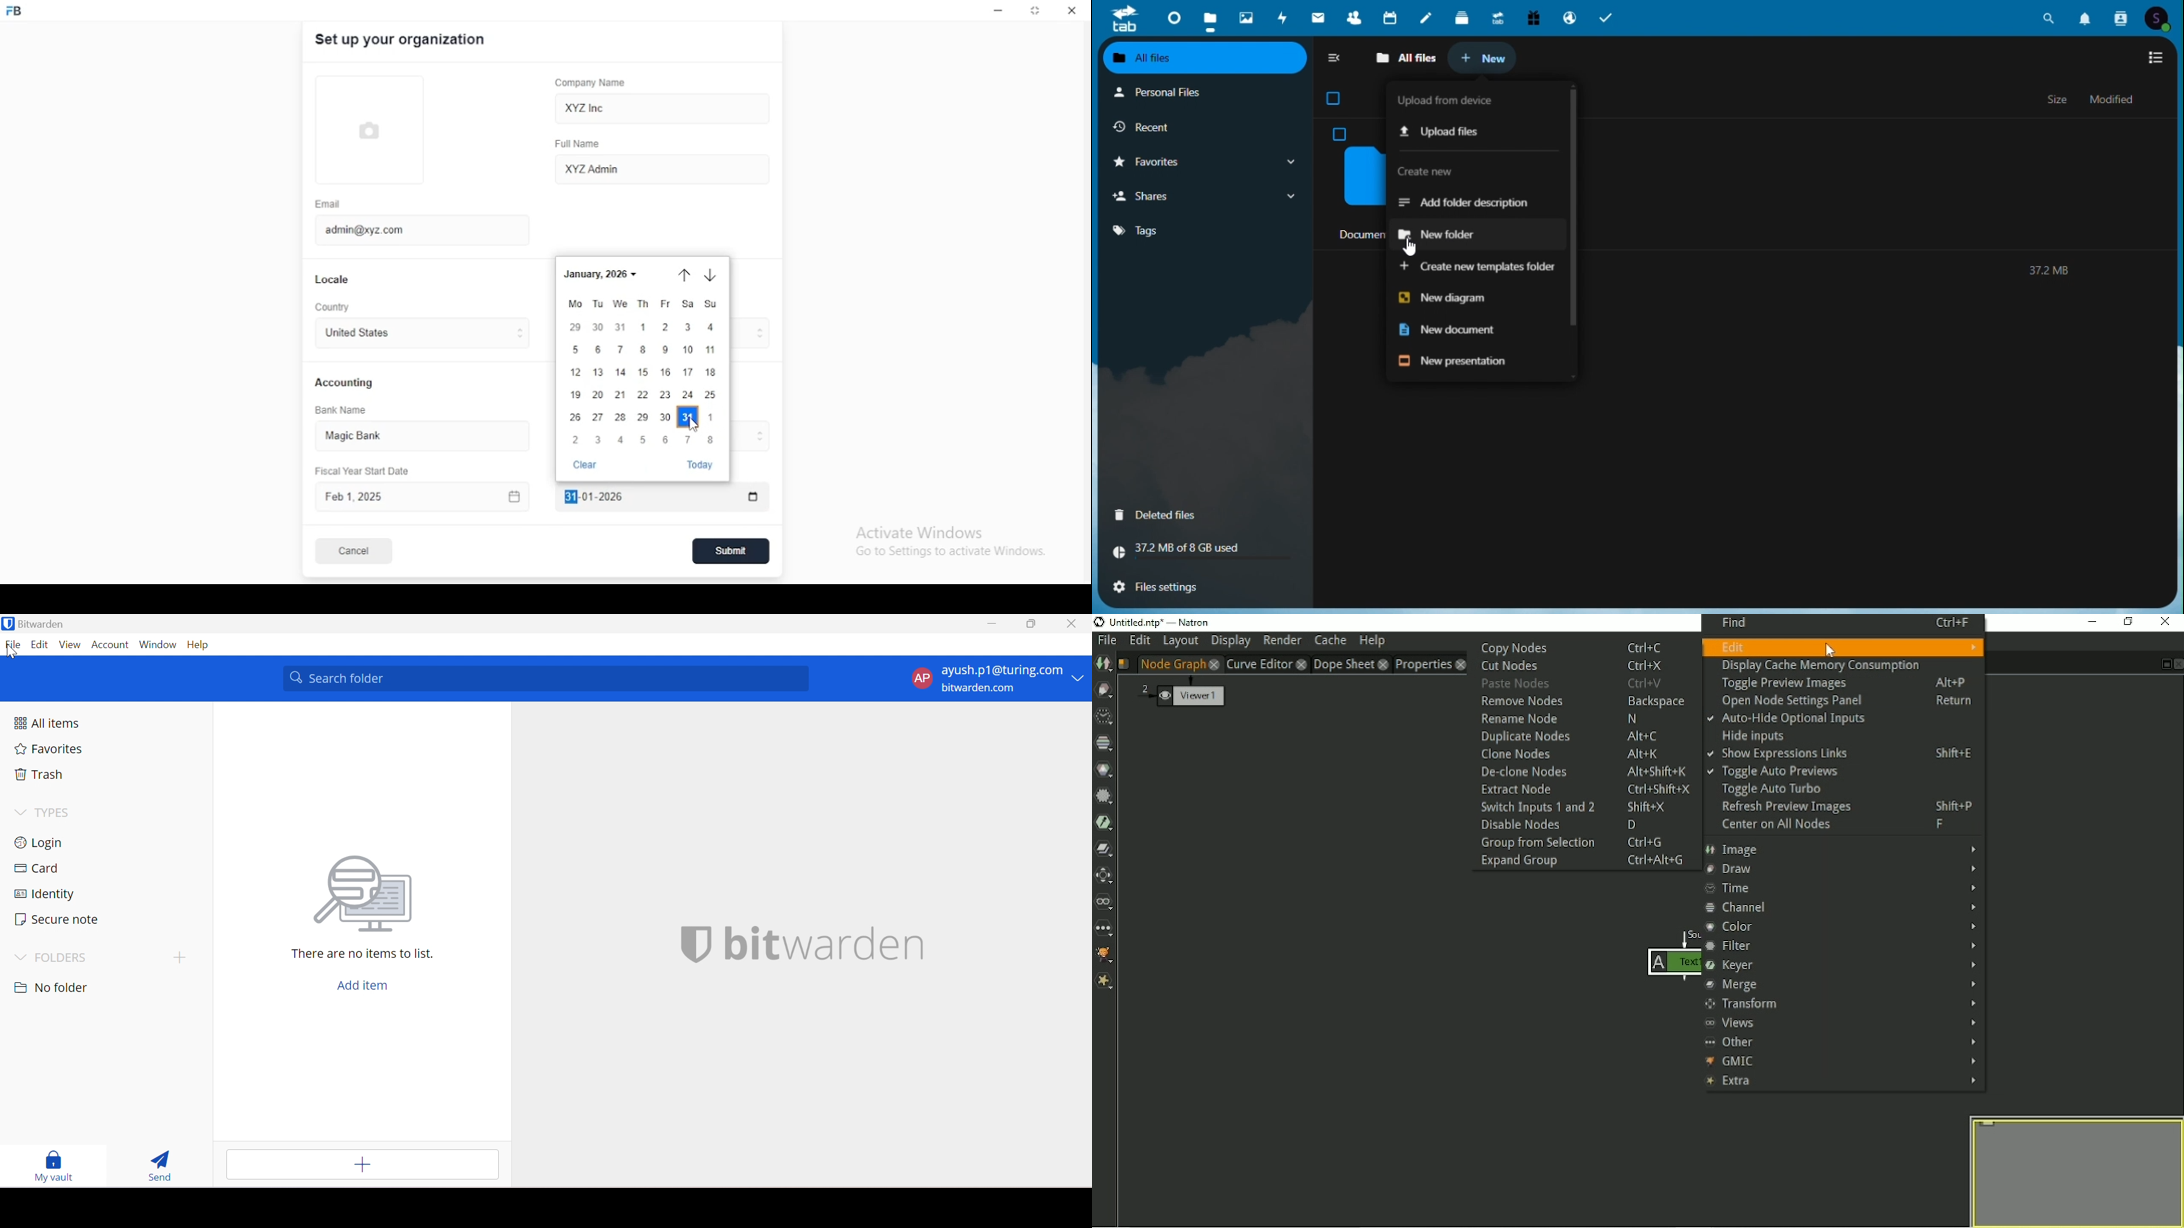  What do you see at coordinates (688, 304) in the screenshot?
I see `sa` at bounding box center [688, 304].